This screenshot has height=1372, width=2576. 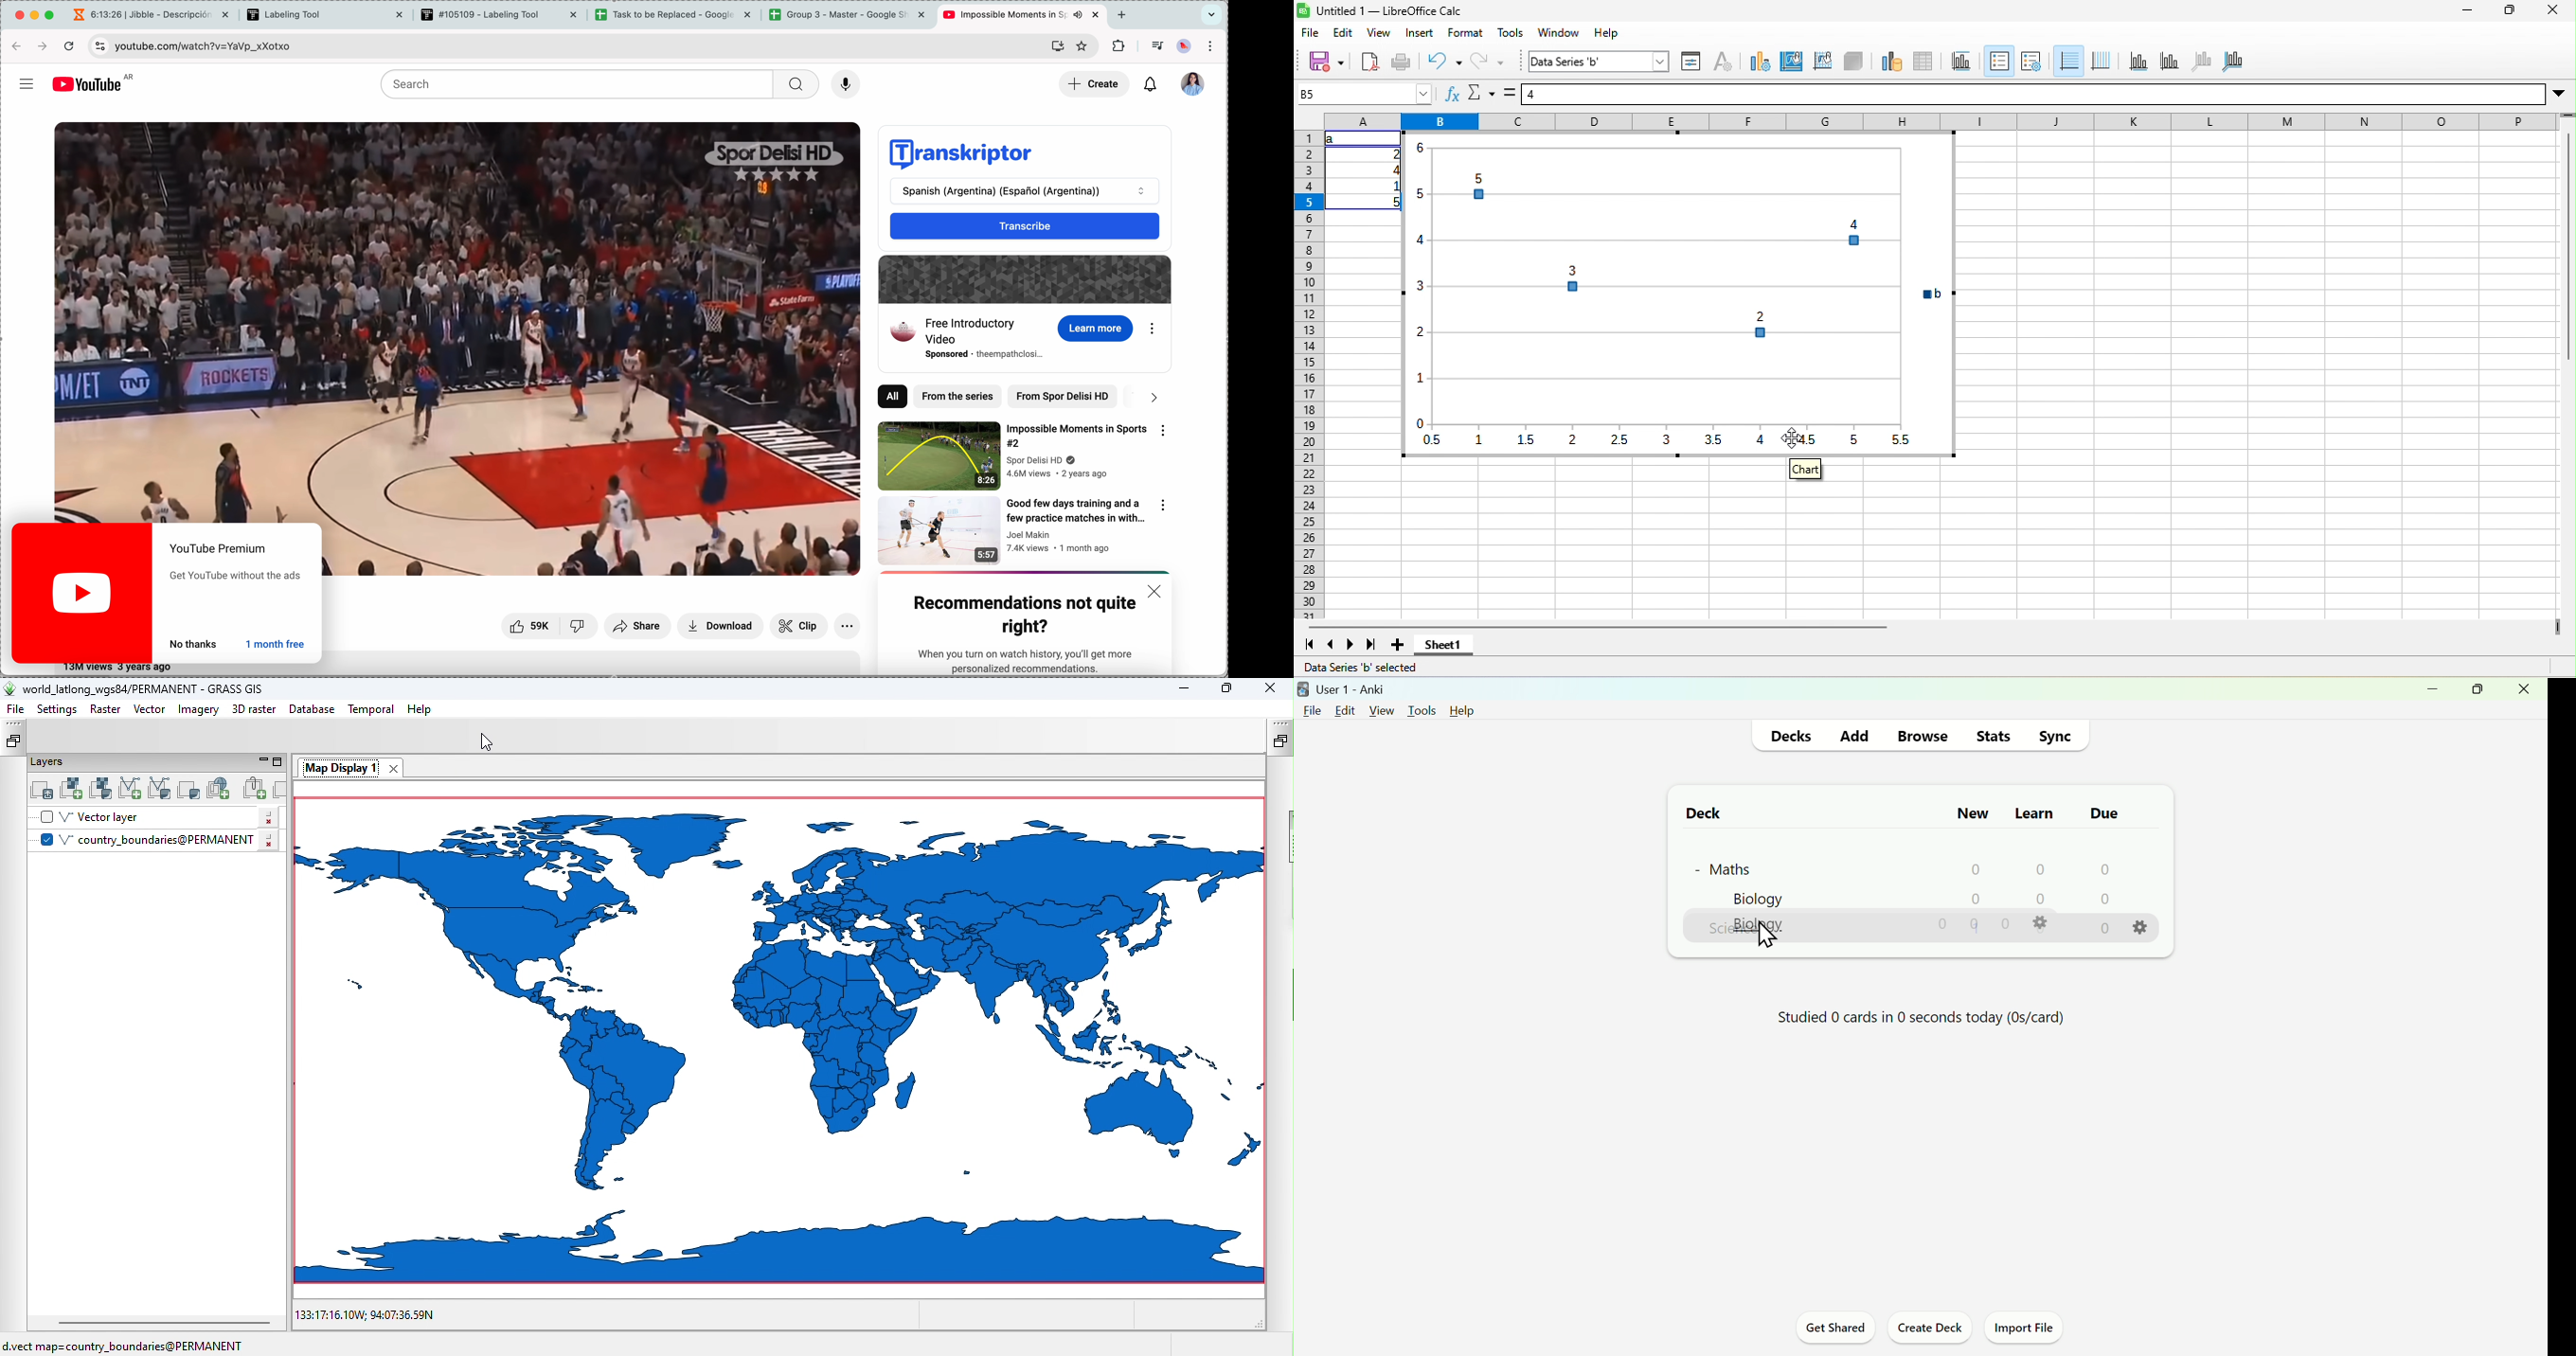 What do you see at coordinates (1792, 438) in the screenshot?
I see `cursor` at bounding box center [1792, 438].